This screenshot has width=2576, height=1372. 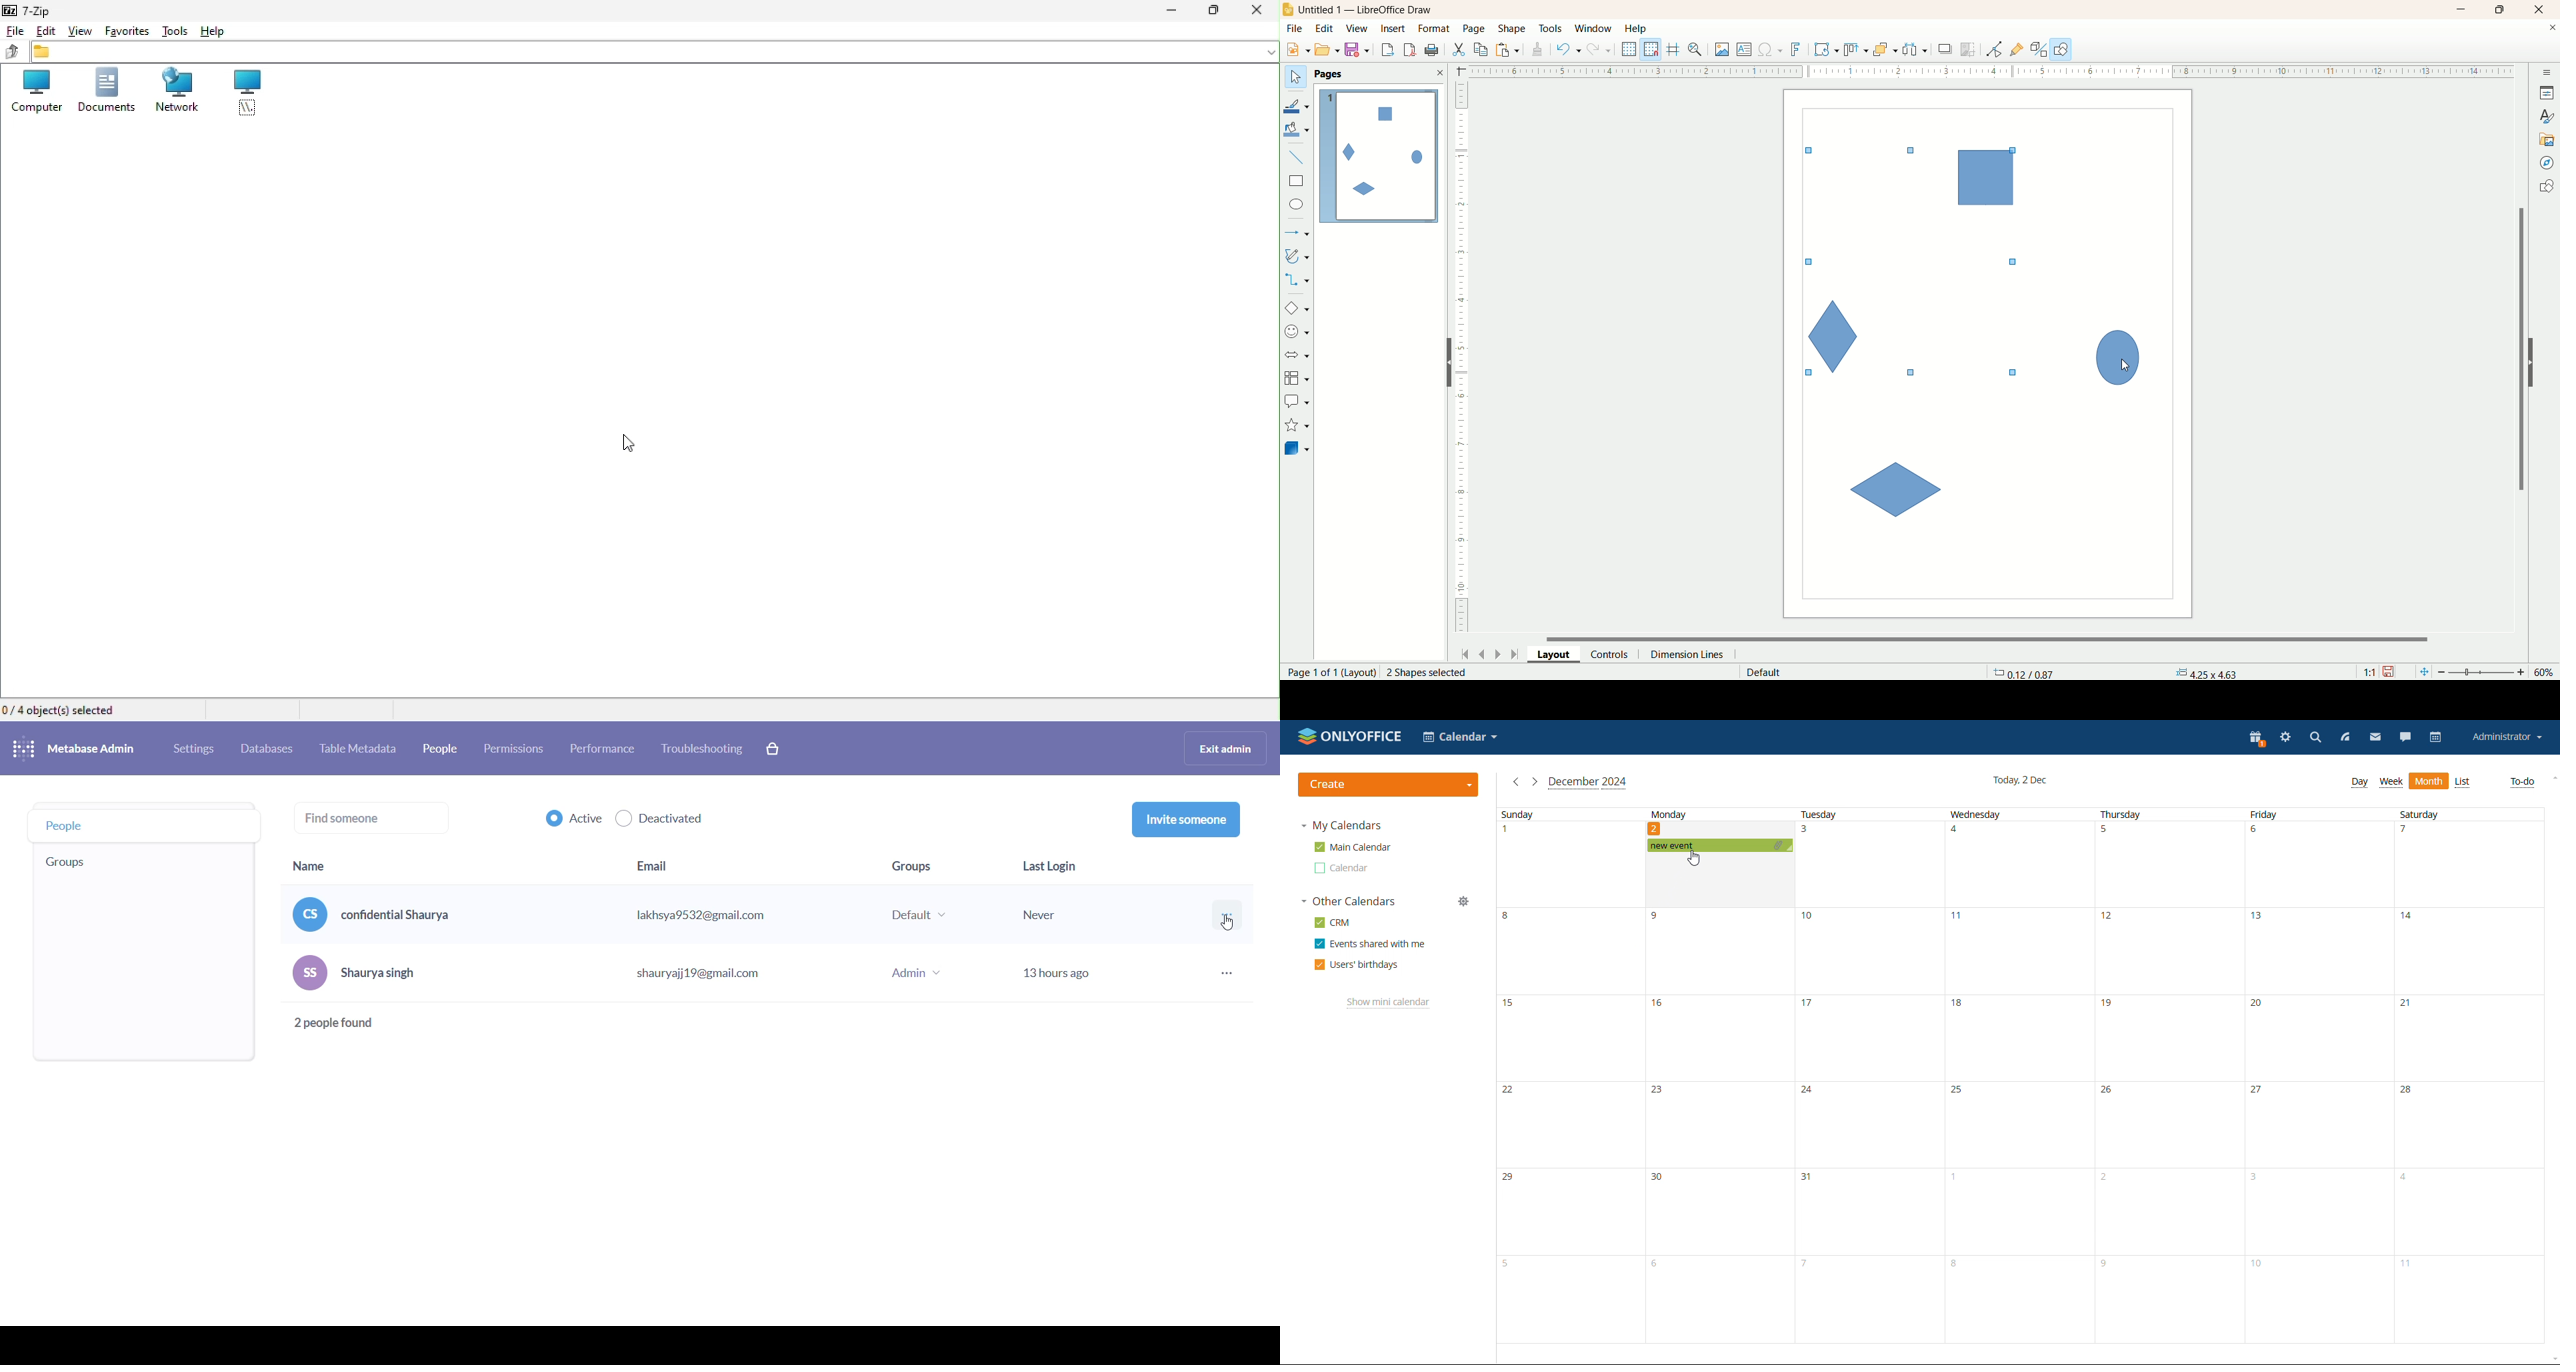 I want to click on 2, so click(x=2104, y=1179).